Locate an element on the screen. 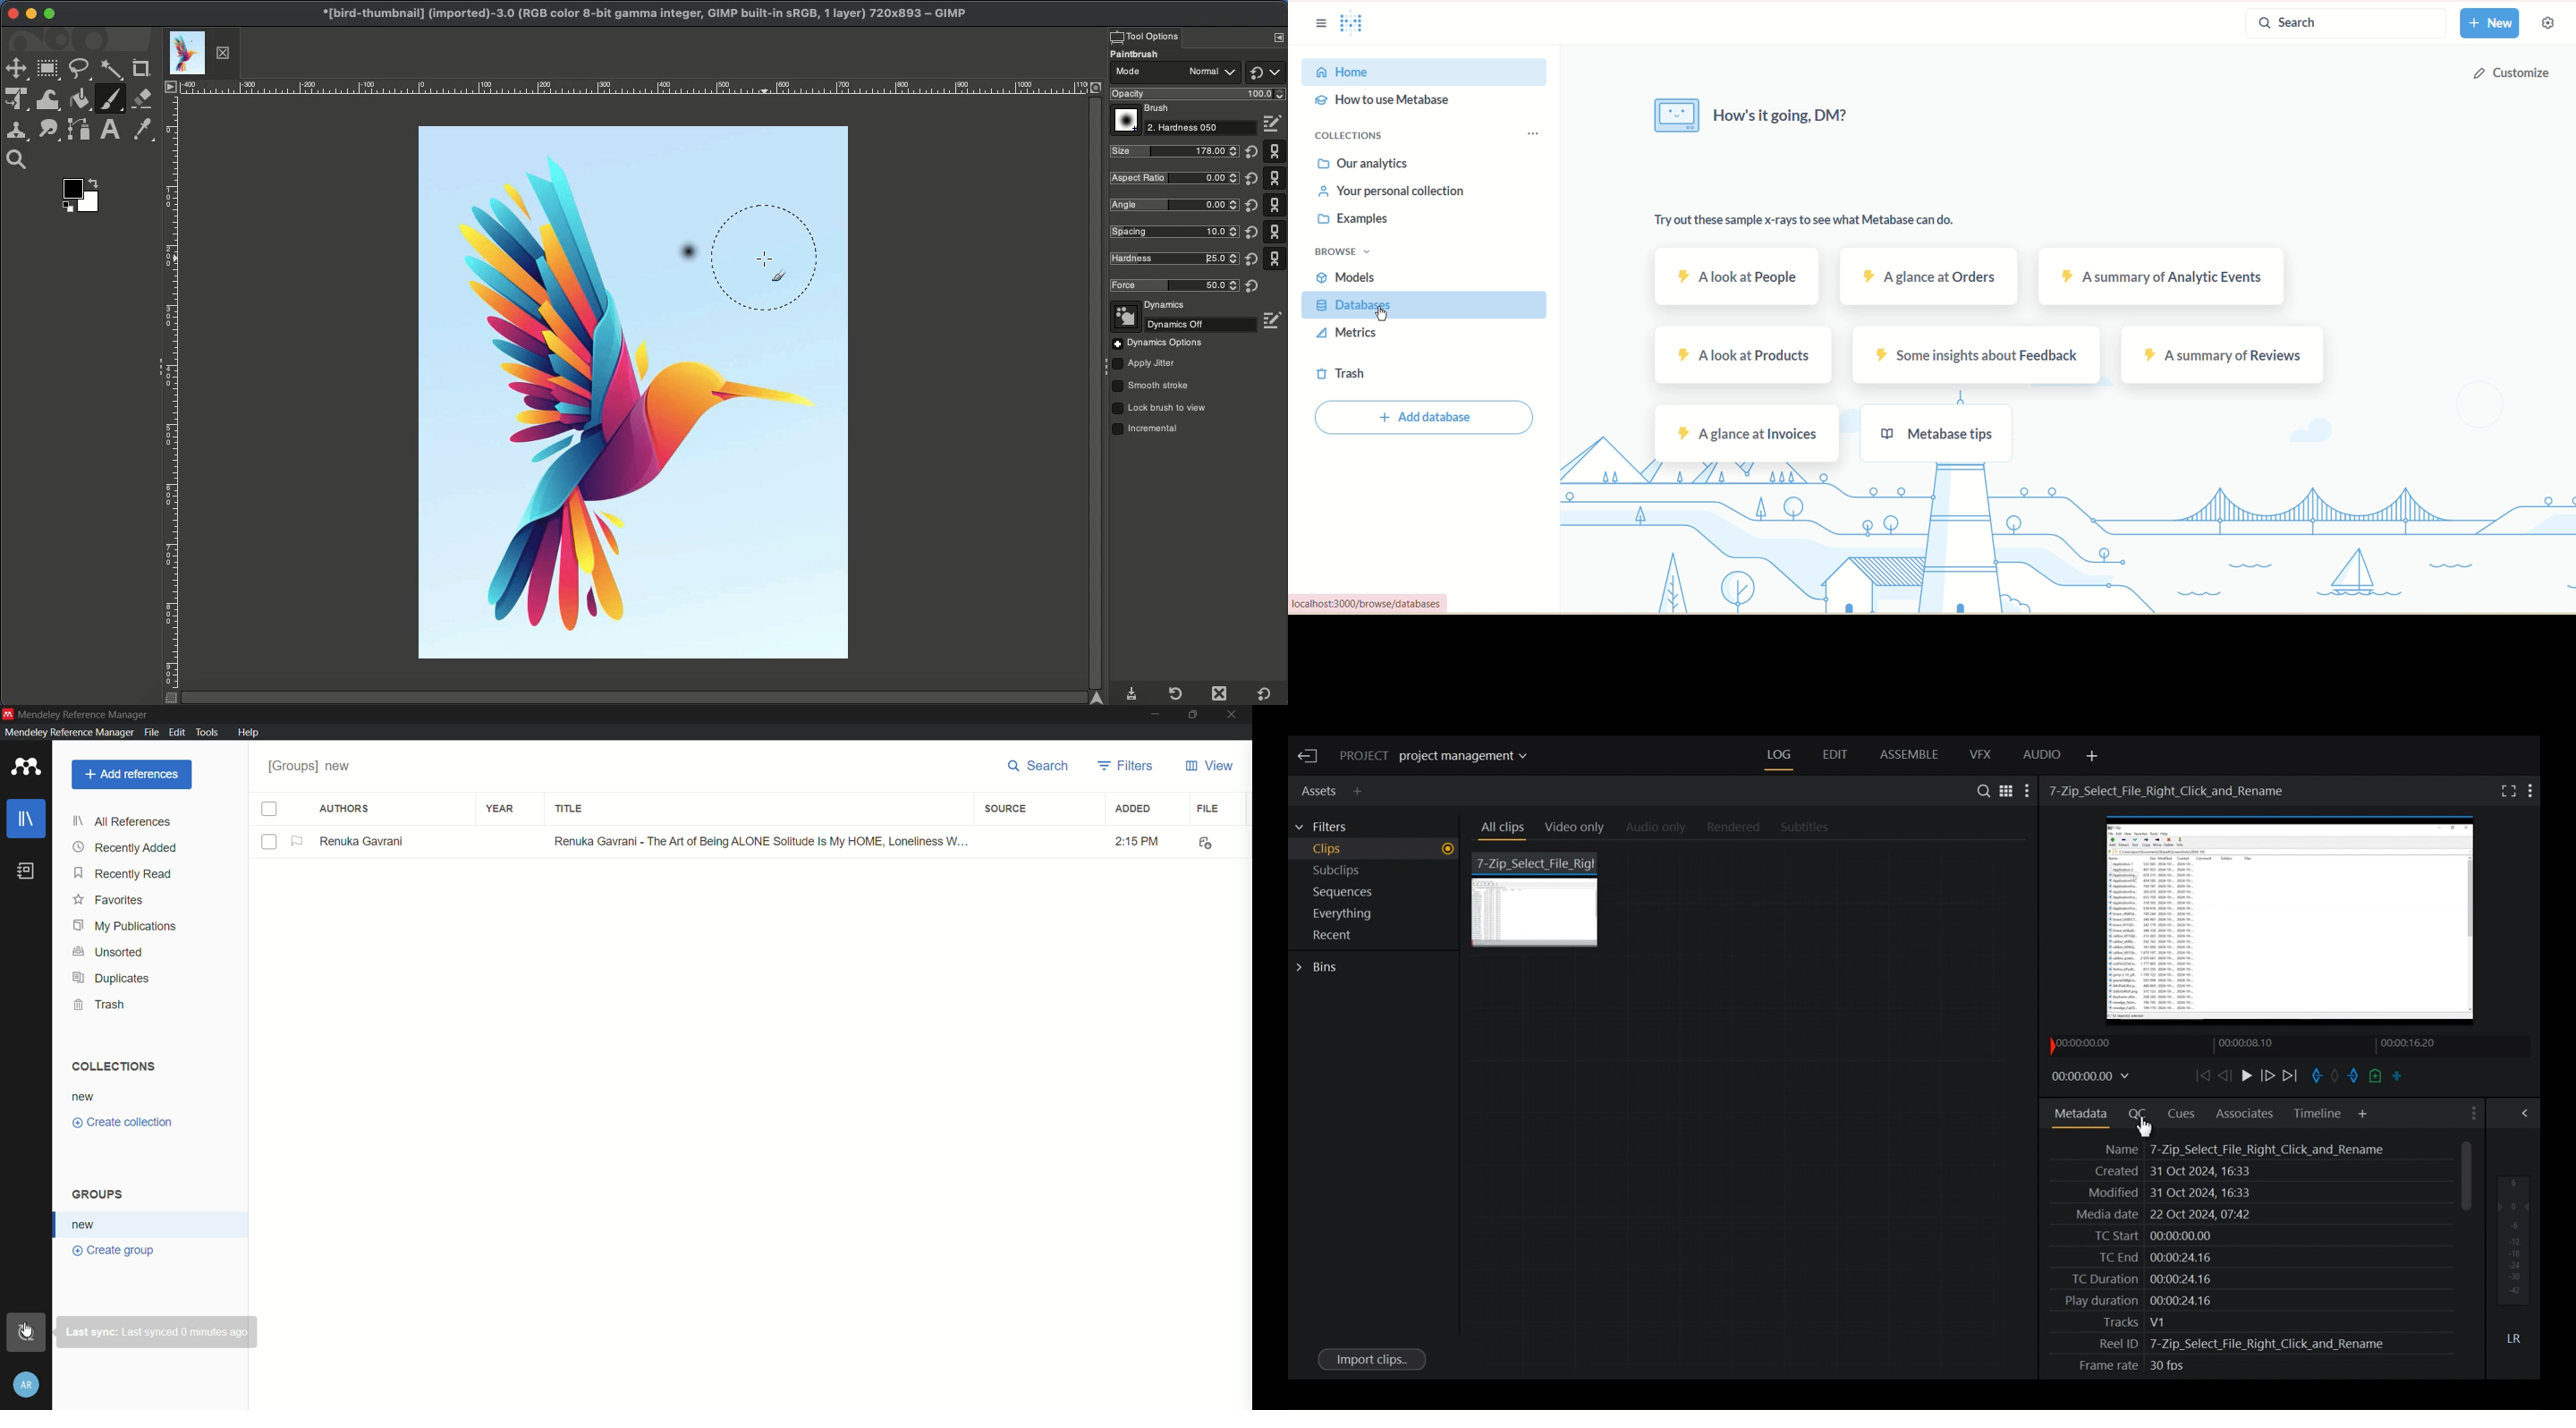 The image size is (2576, 1428). Show settings menu is located at coordinates (2532, 790).